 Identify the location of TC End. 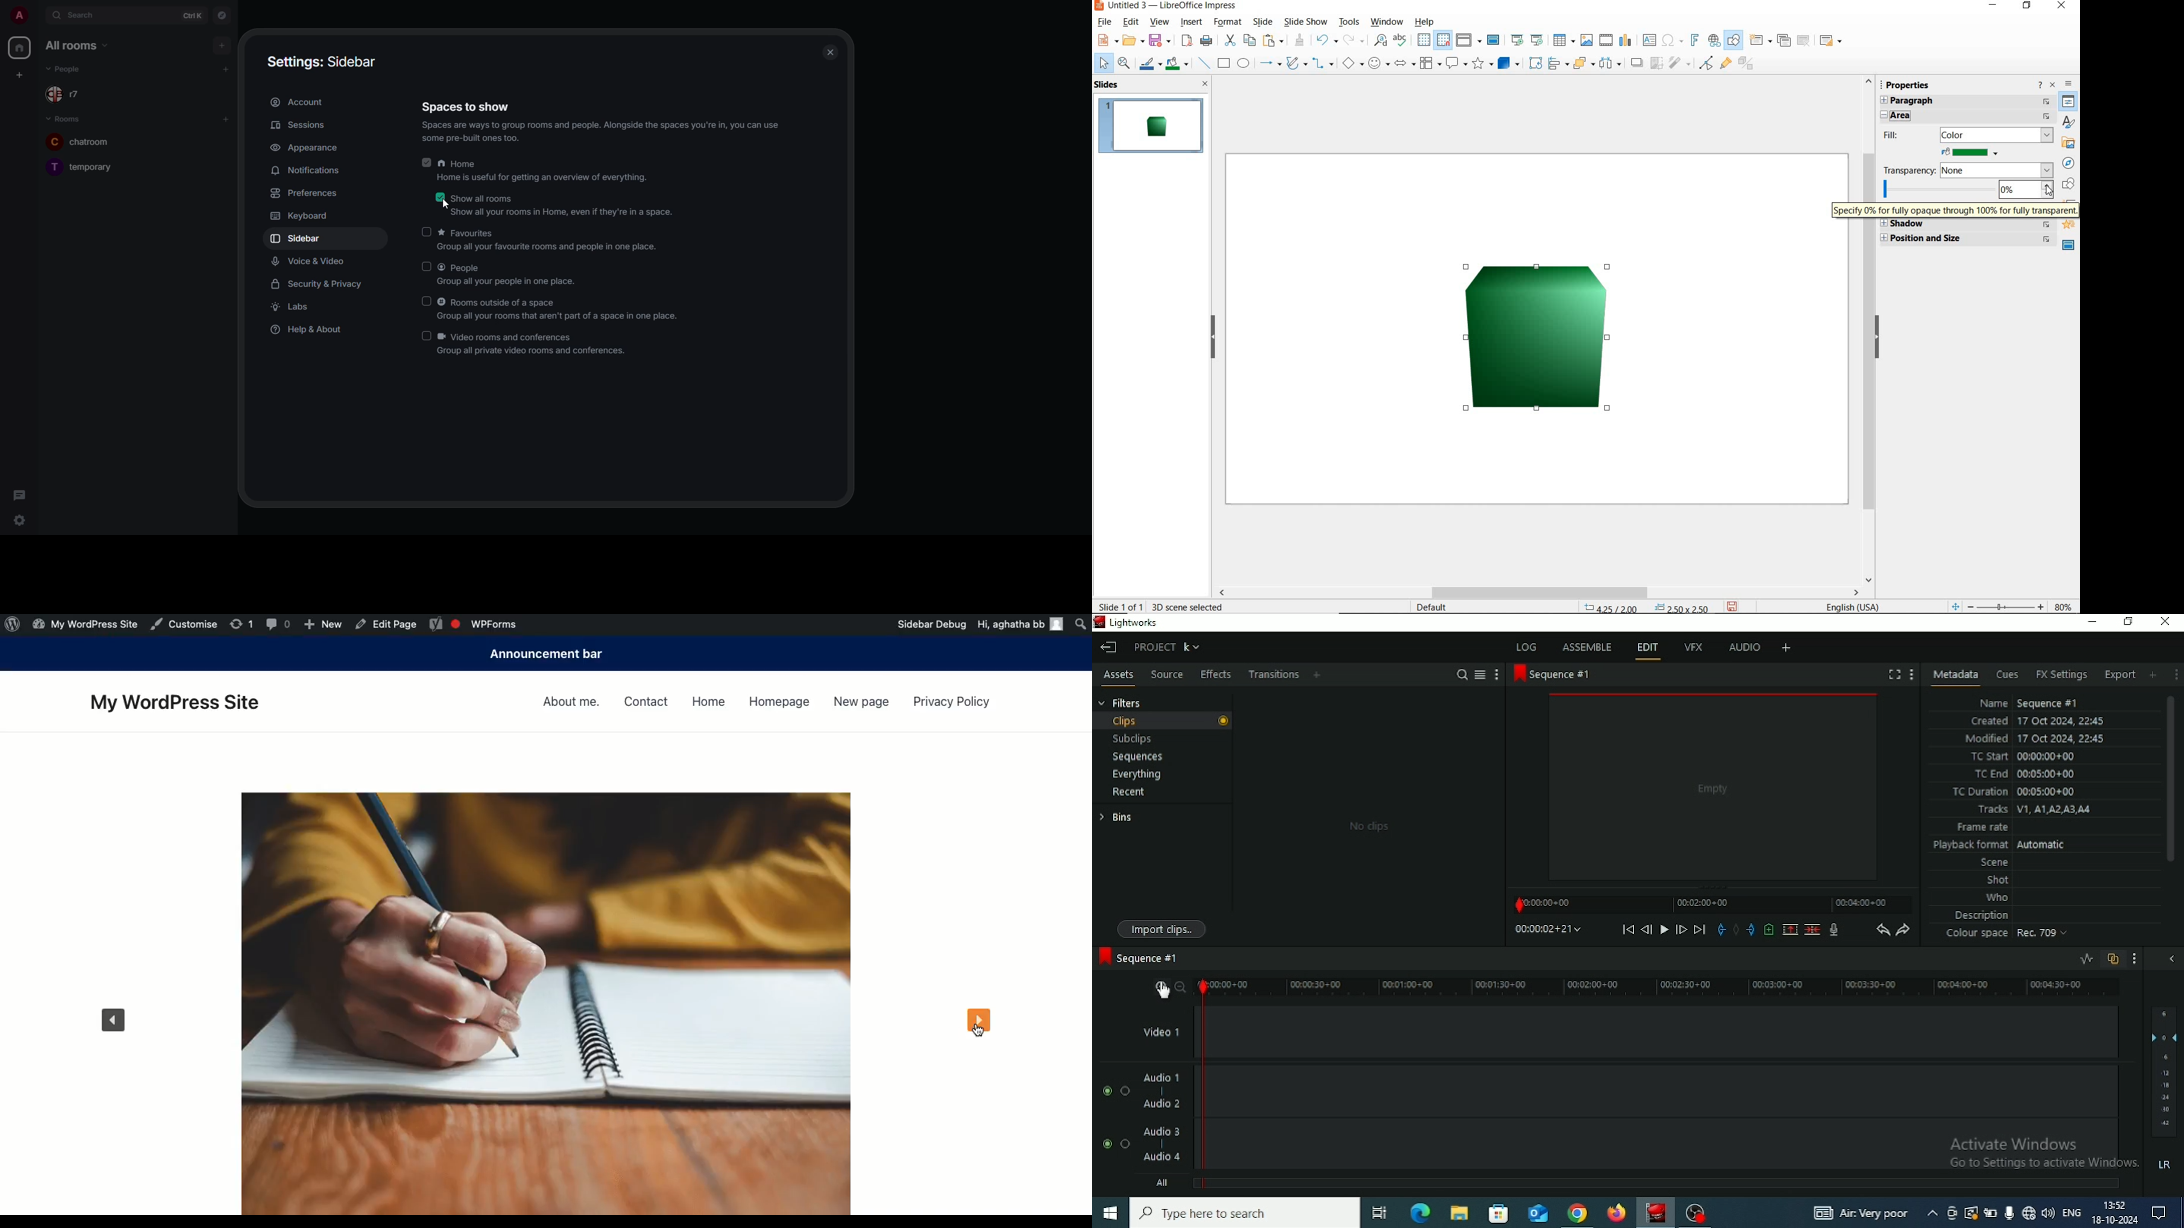
(2026, 775).